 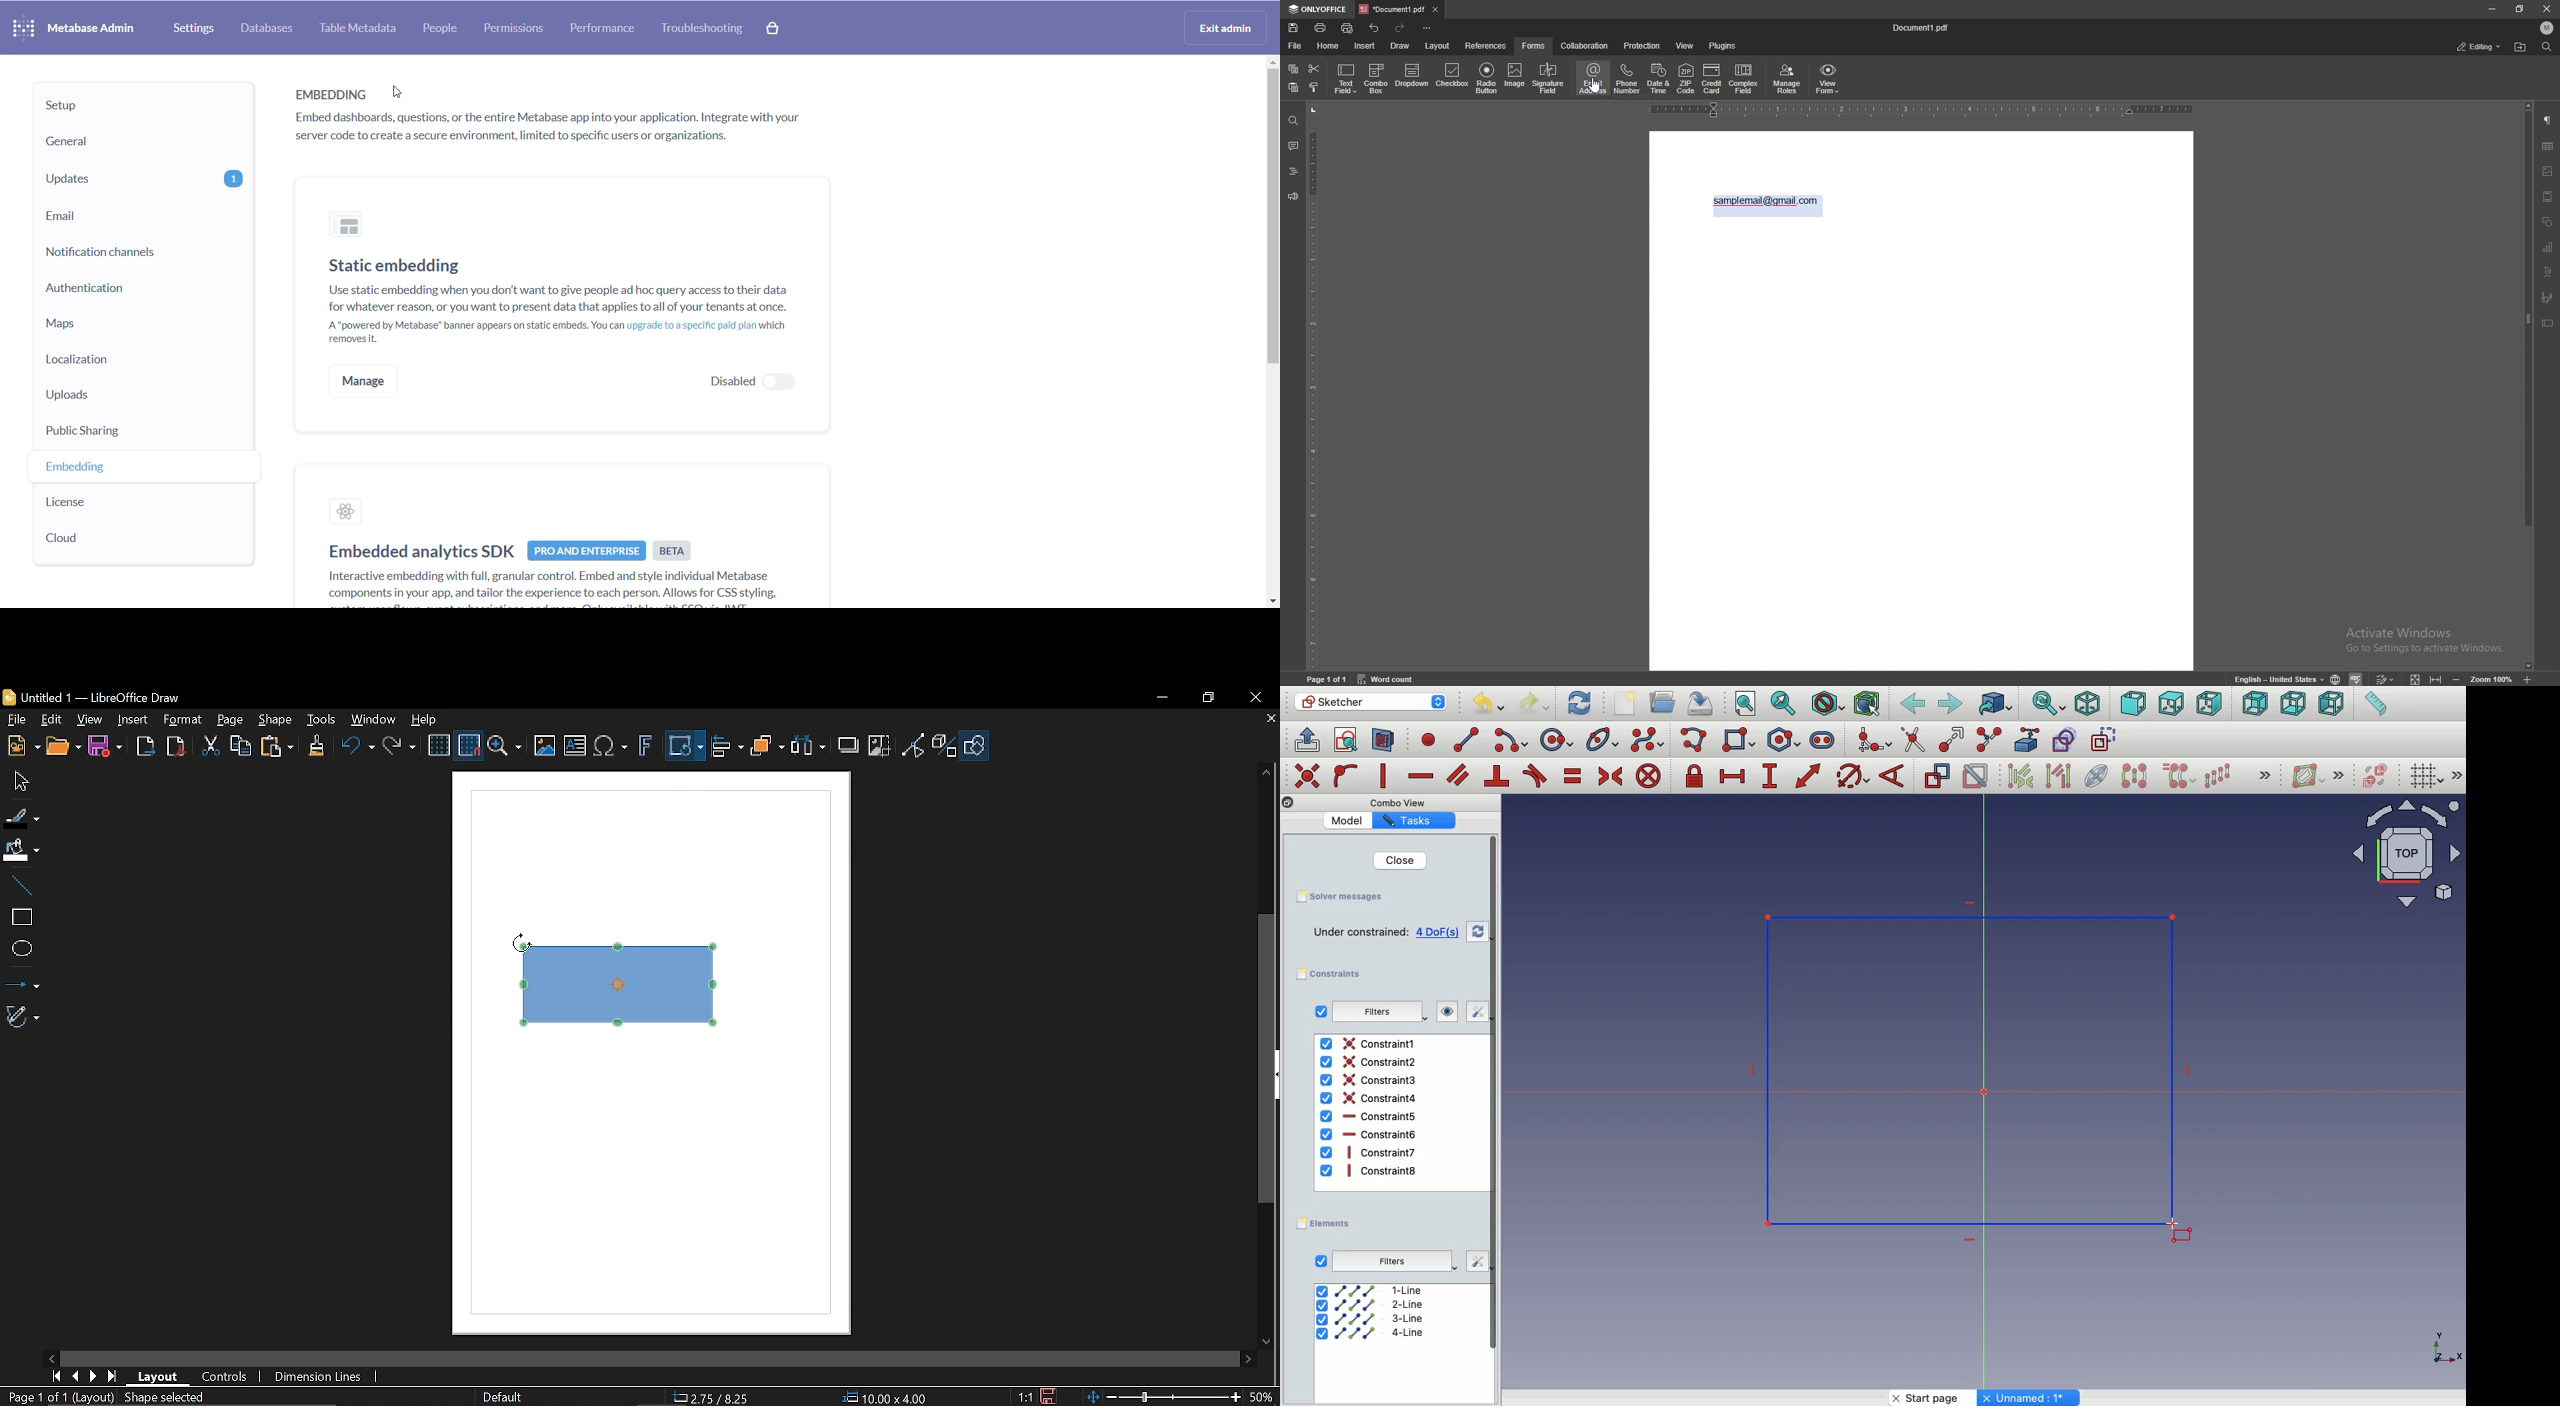 I want to click on Tools, so click(x=322, y=720).